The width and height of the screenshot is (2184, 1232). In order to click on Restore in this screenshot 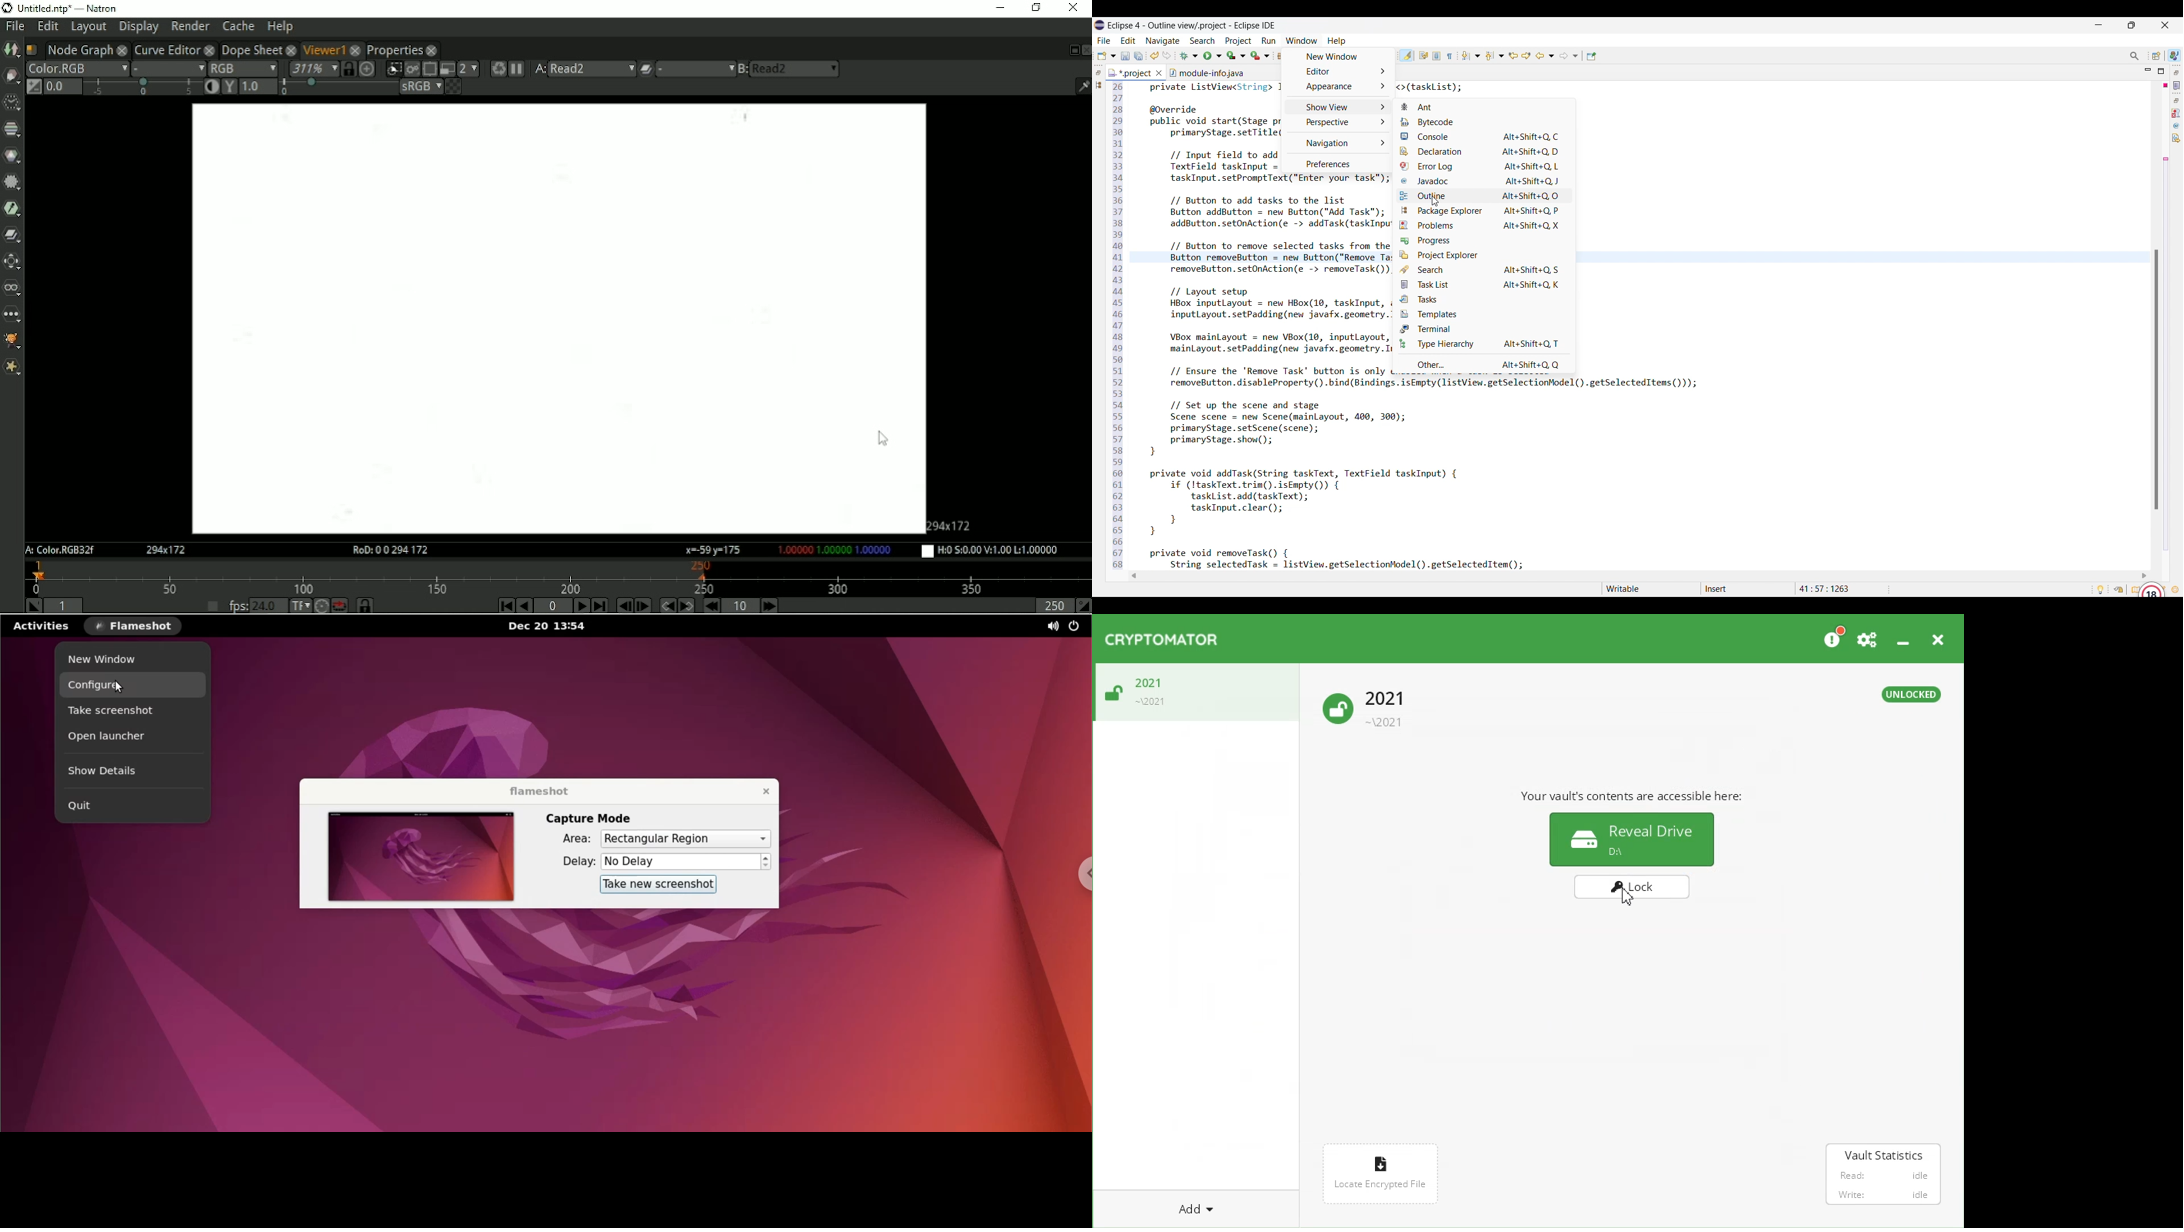, I will do `click(2177, 72)`.